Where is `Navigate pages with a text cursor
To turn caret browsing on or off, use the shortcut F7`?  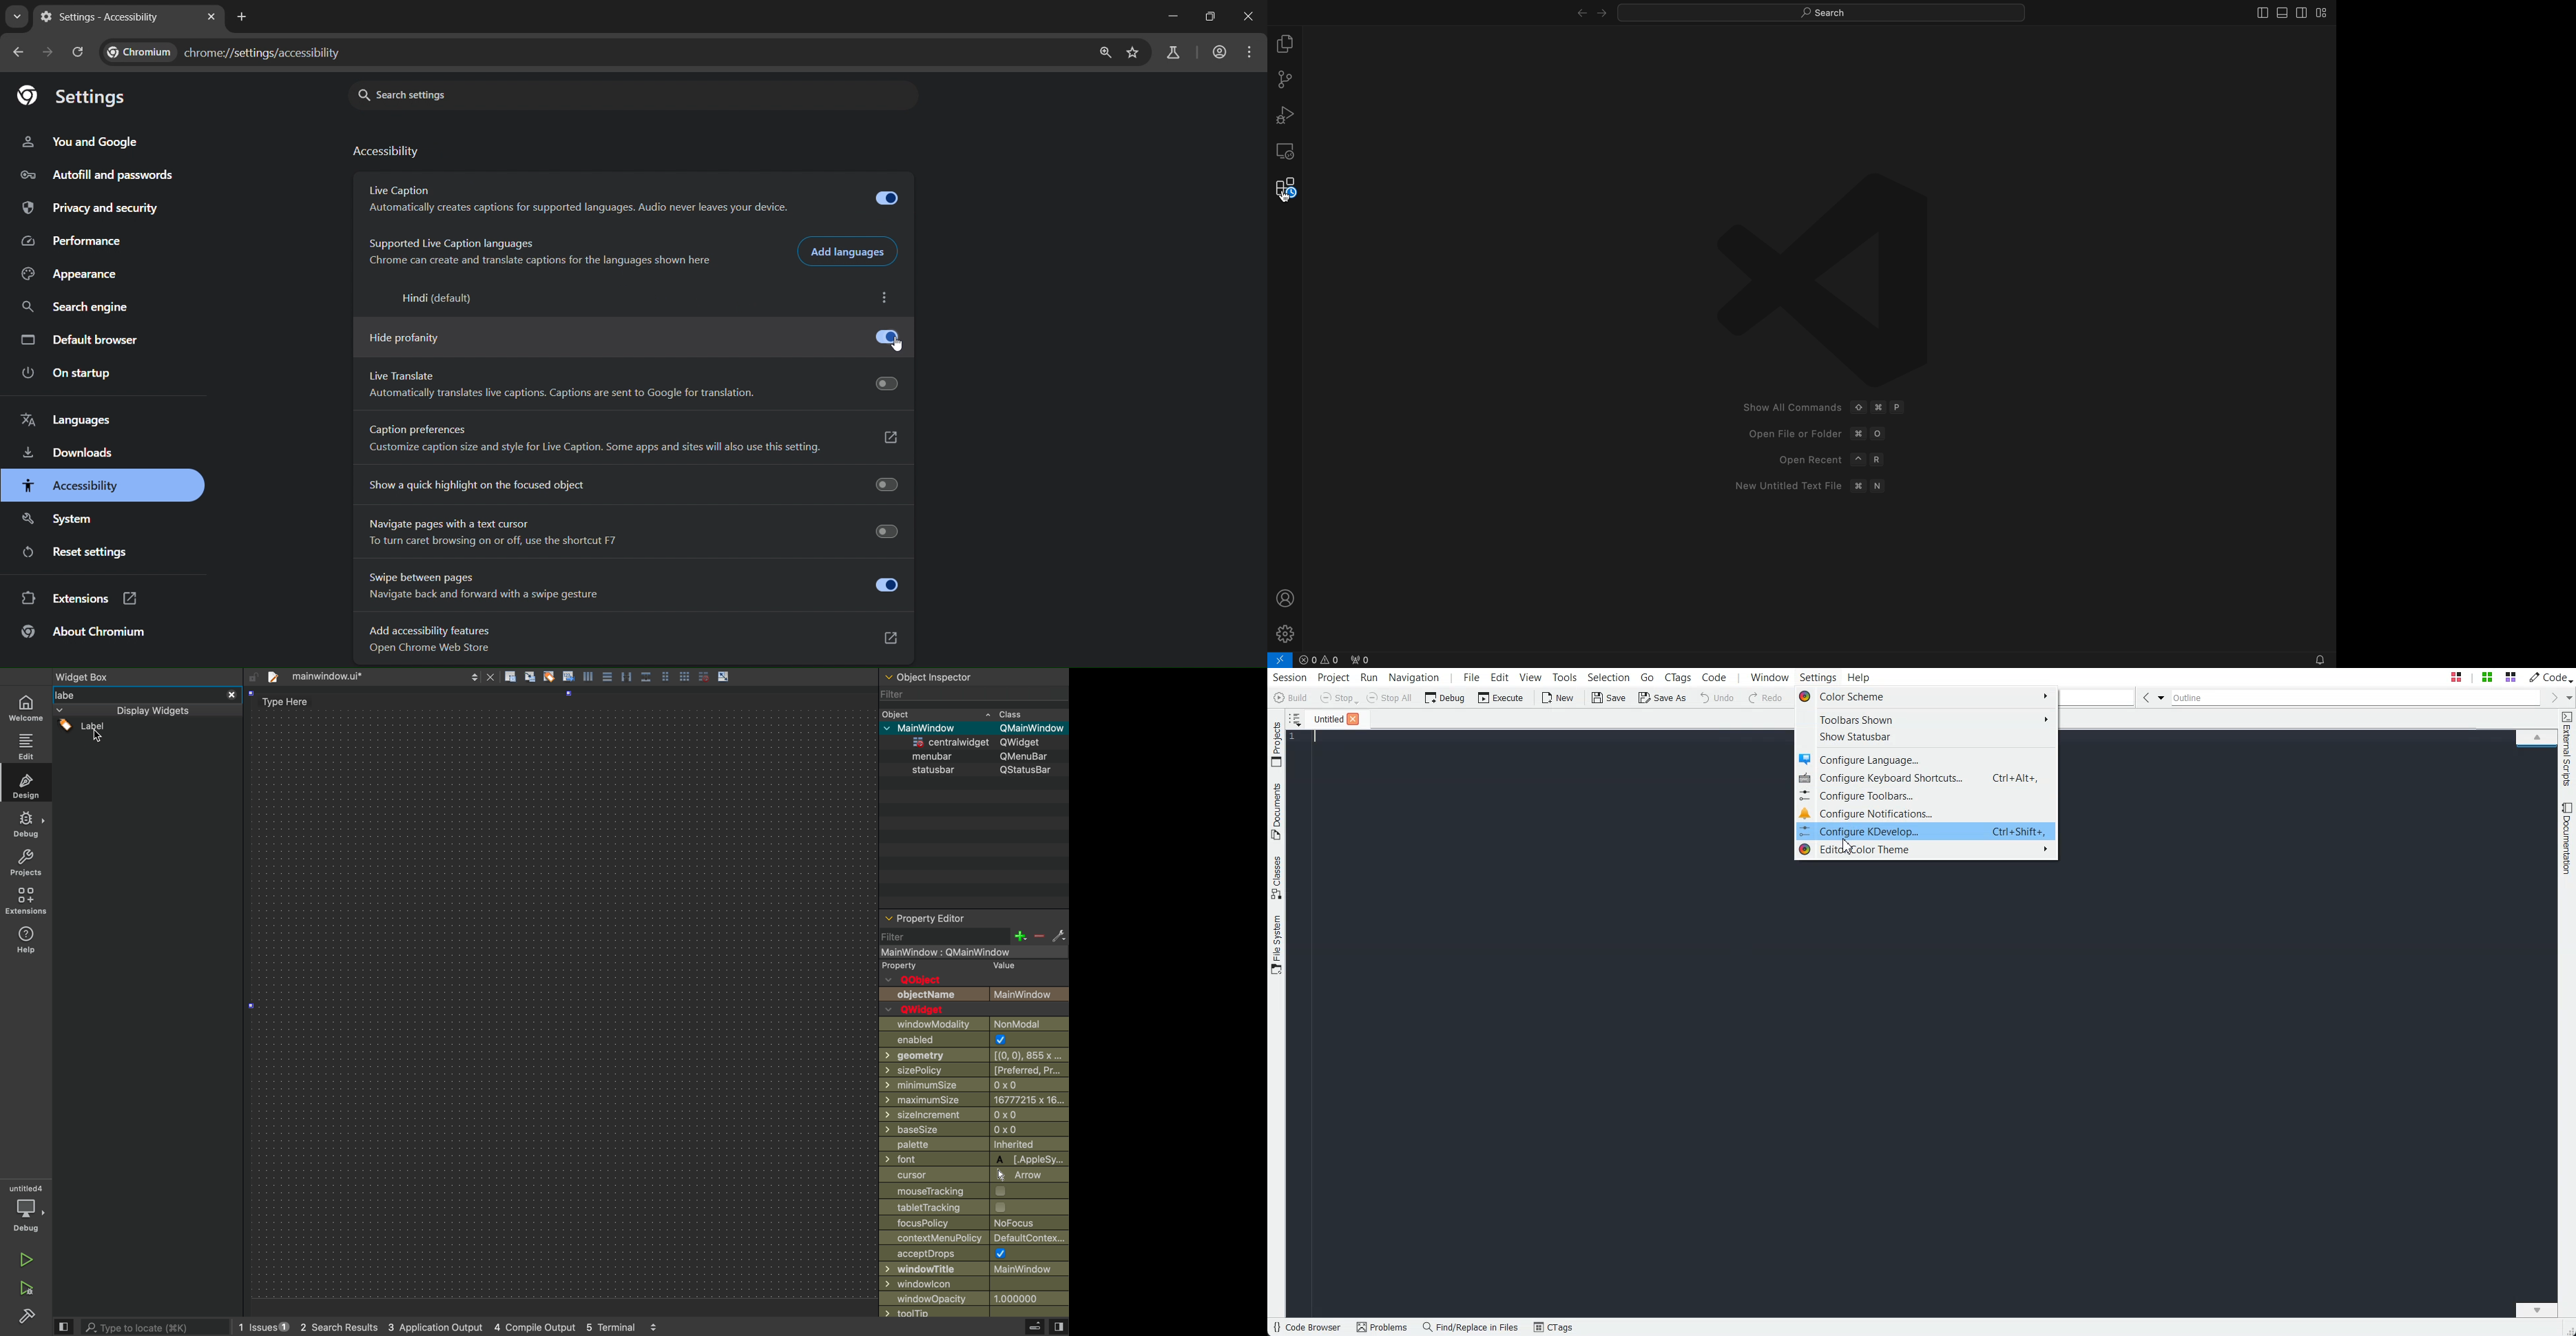
Navigate pages with a text cursor
To turn caret browsing on or off, use the shortcut F7 is located at coordinates (632, 531).